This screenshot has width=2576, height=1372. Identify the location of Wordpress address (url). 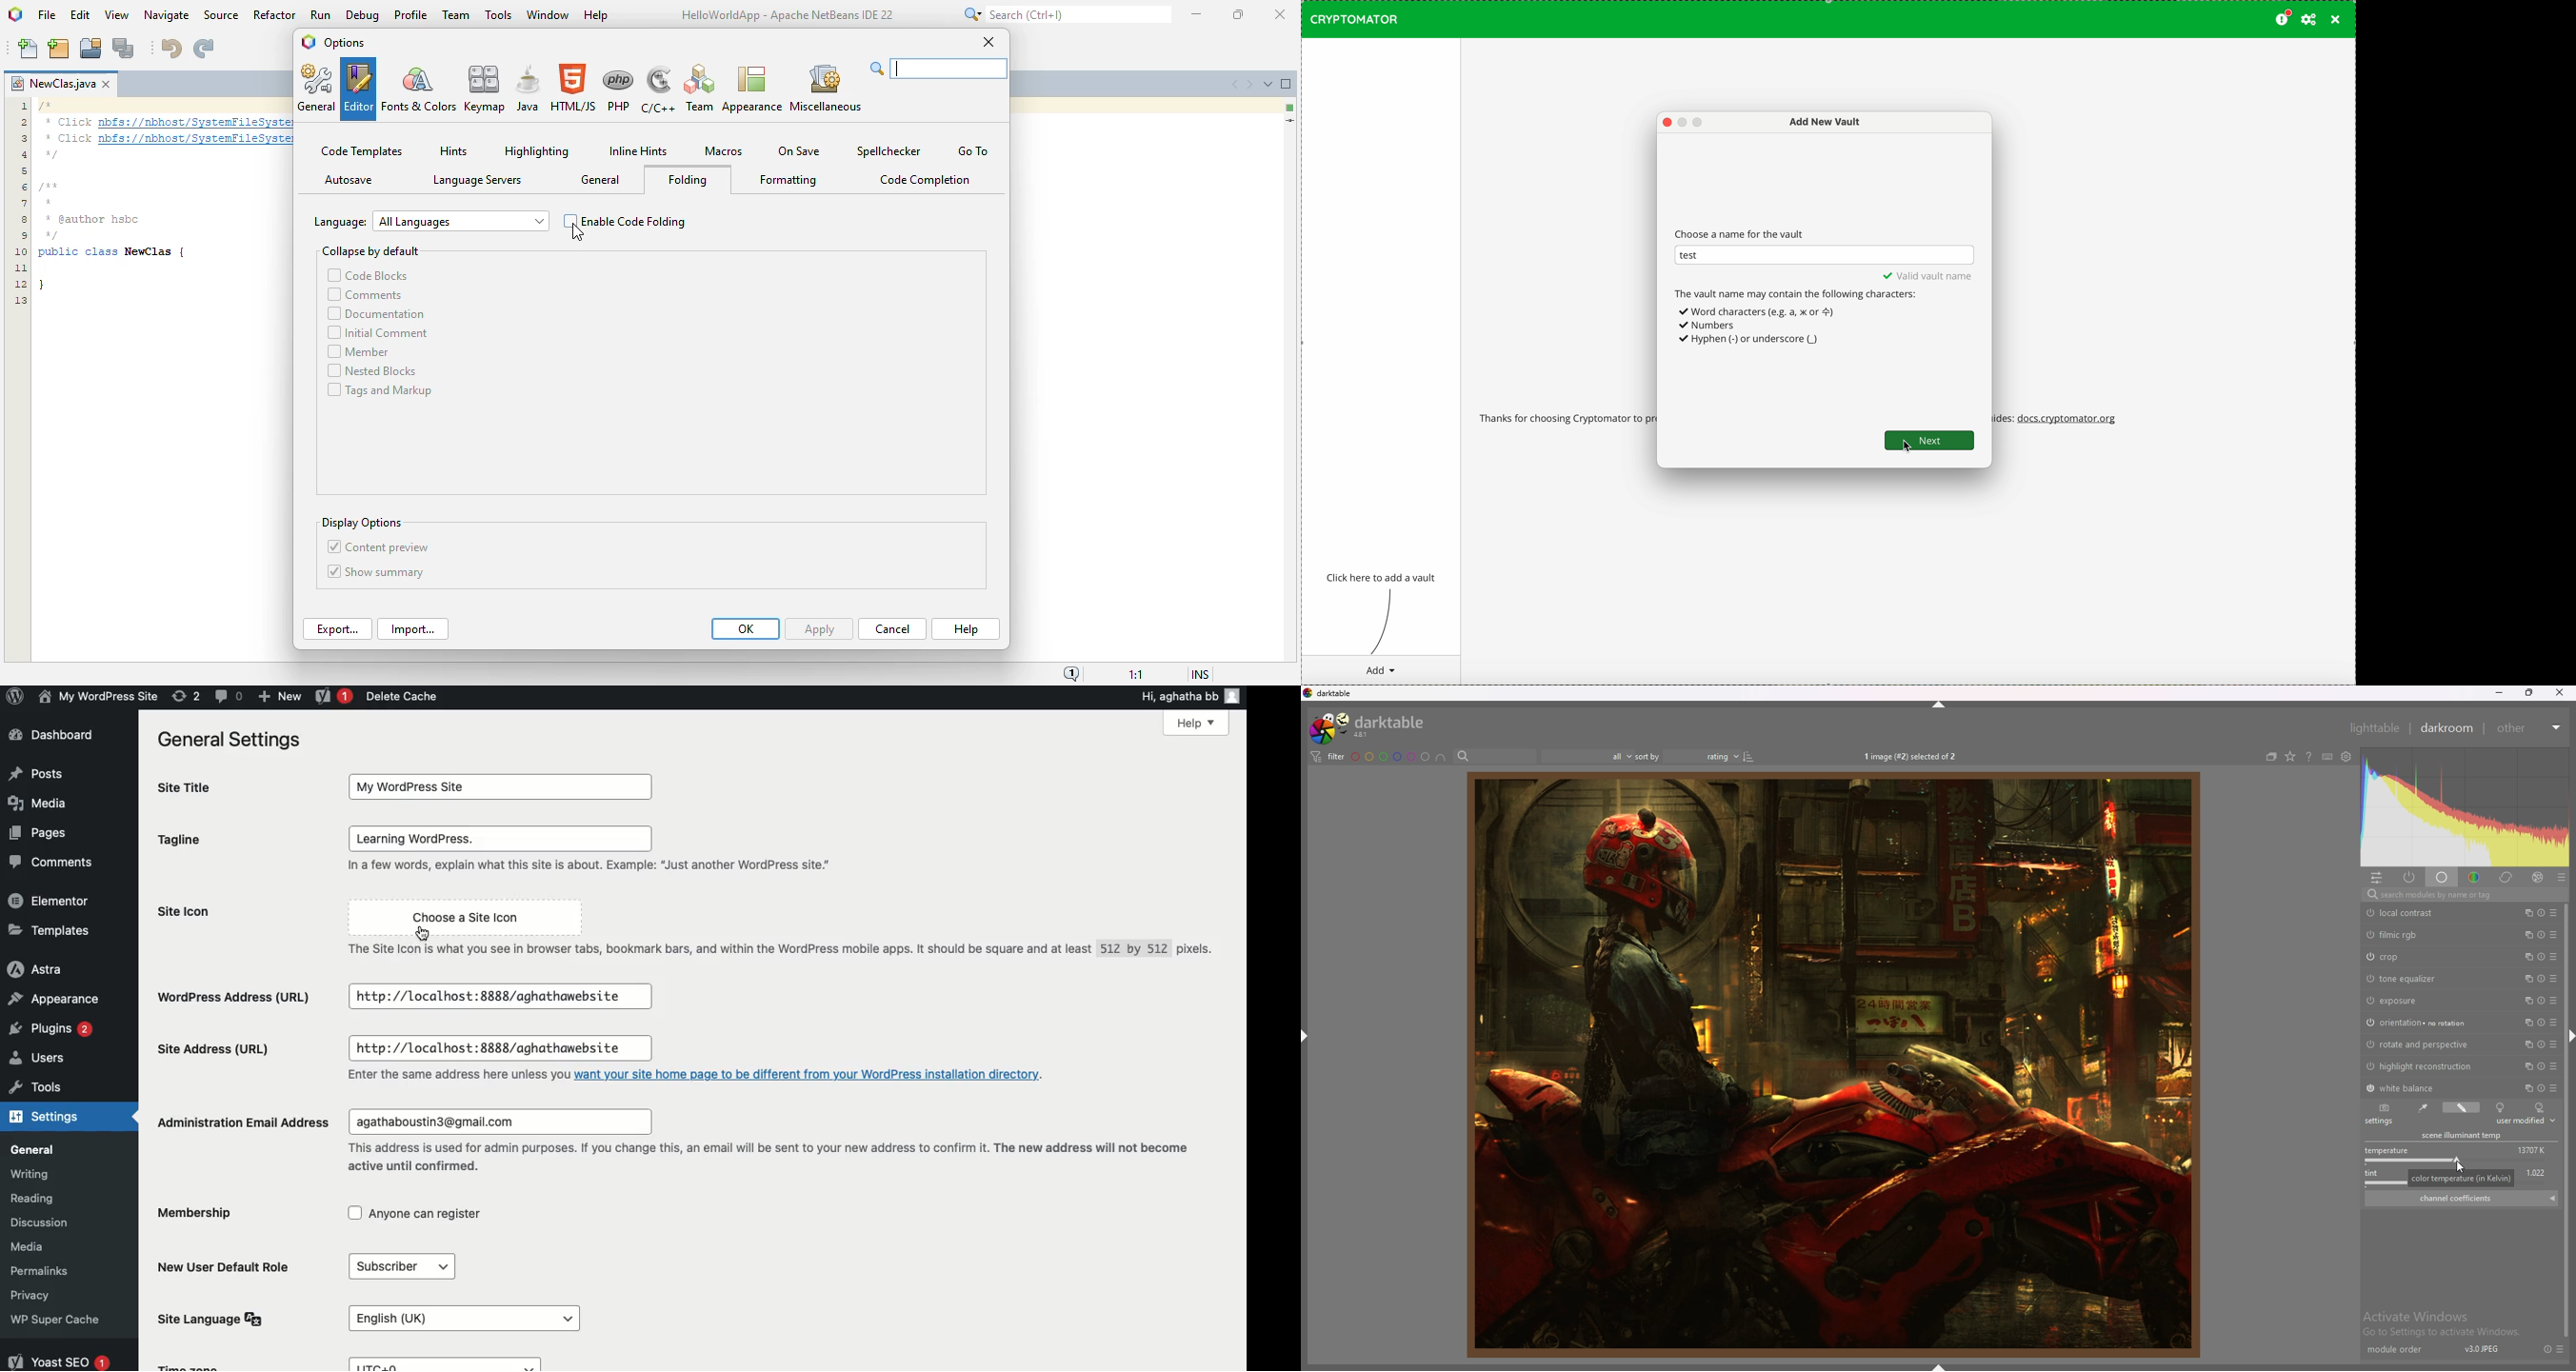
(234, 996).